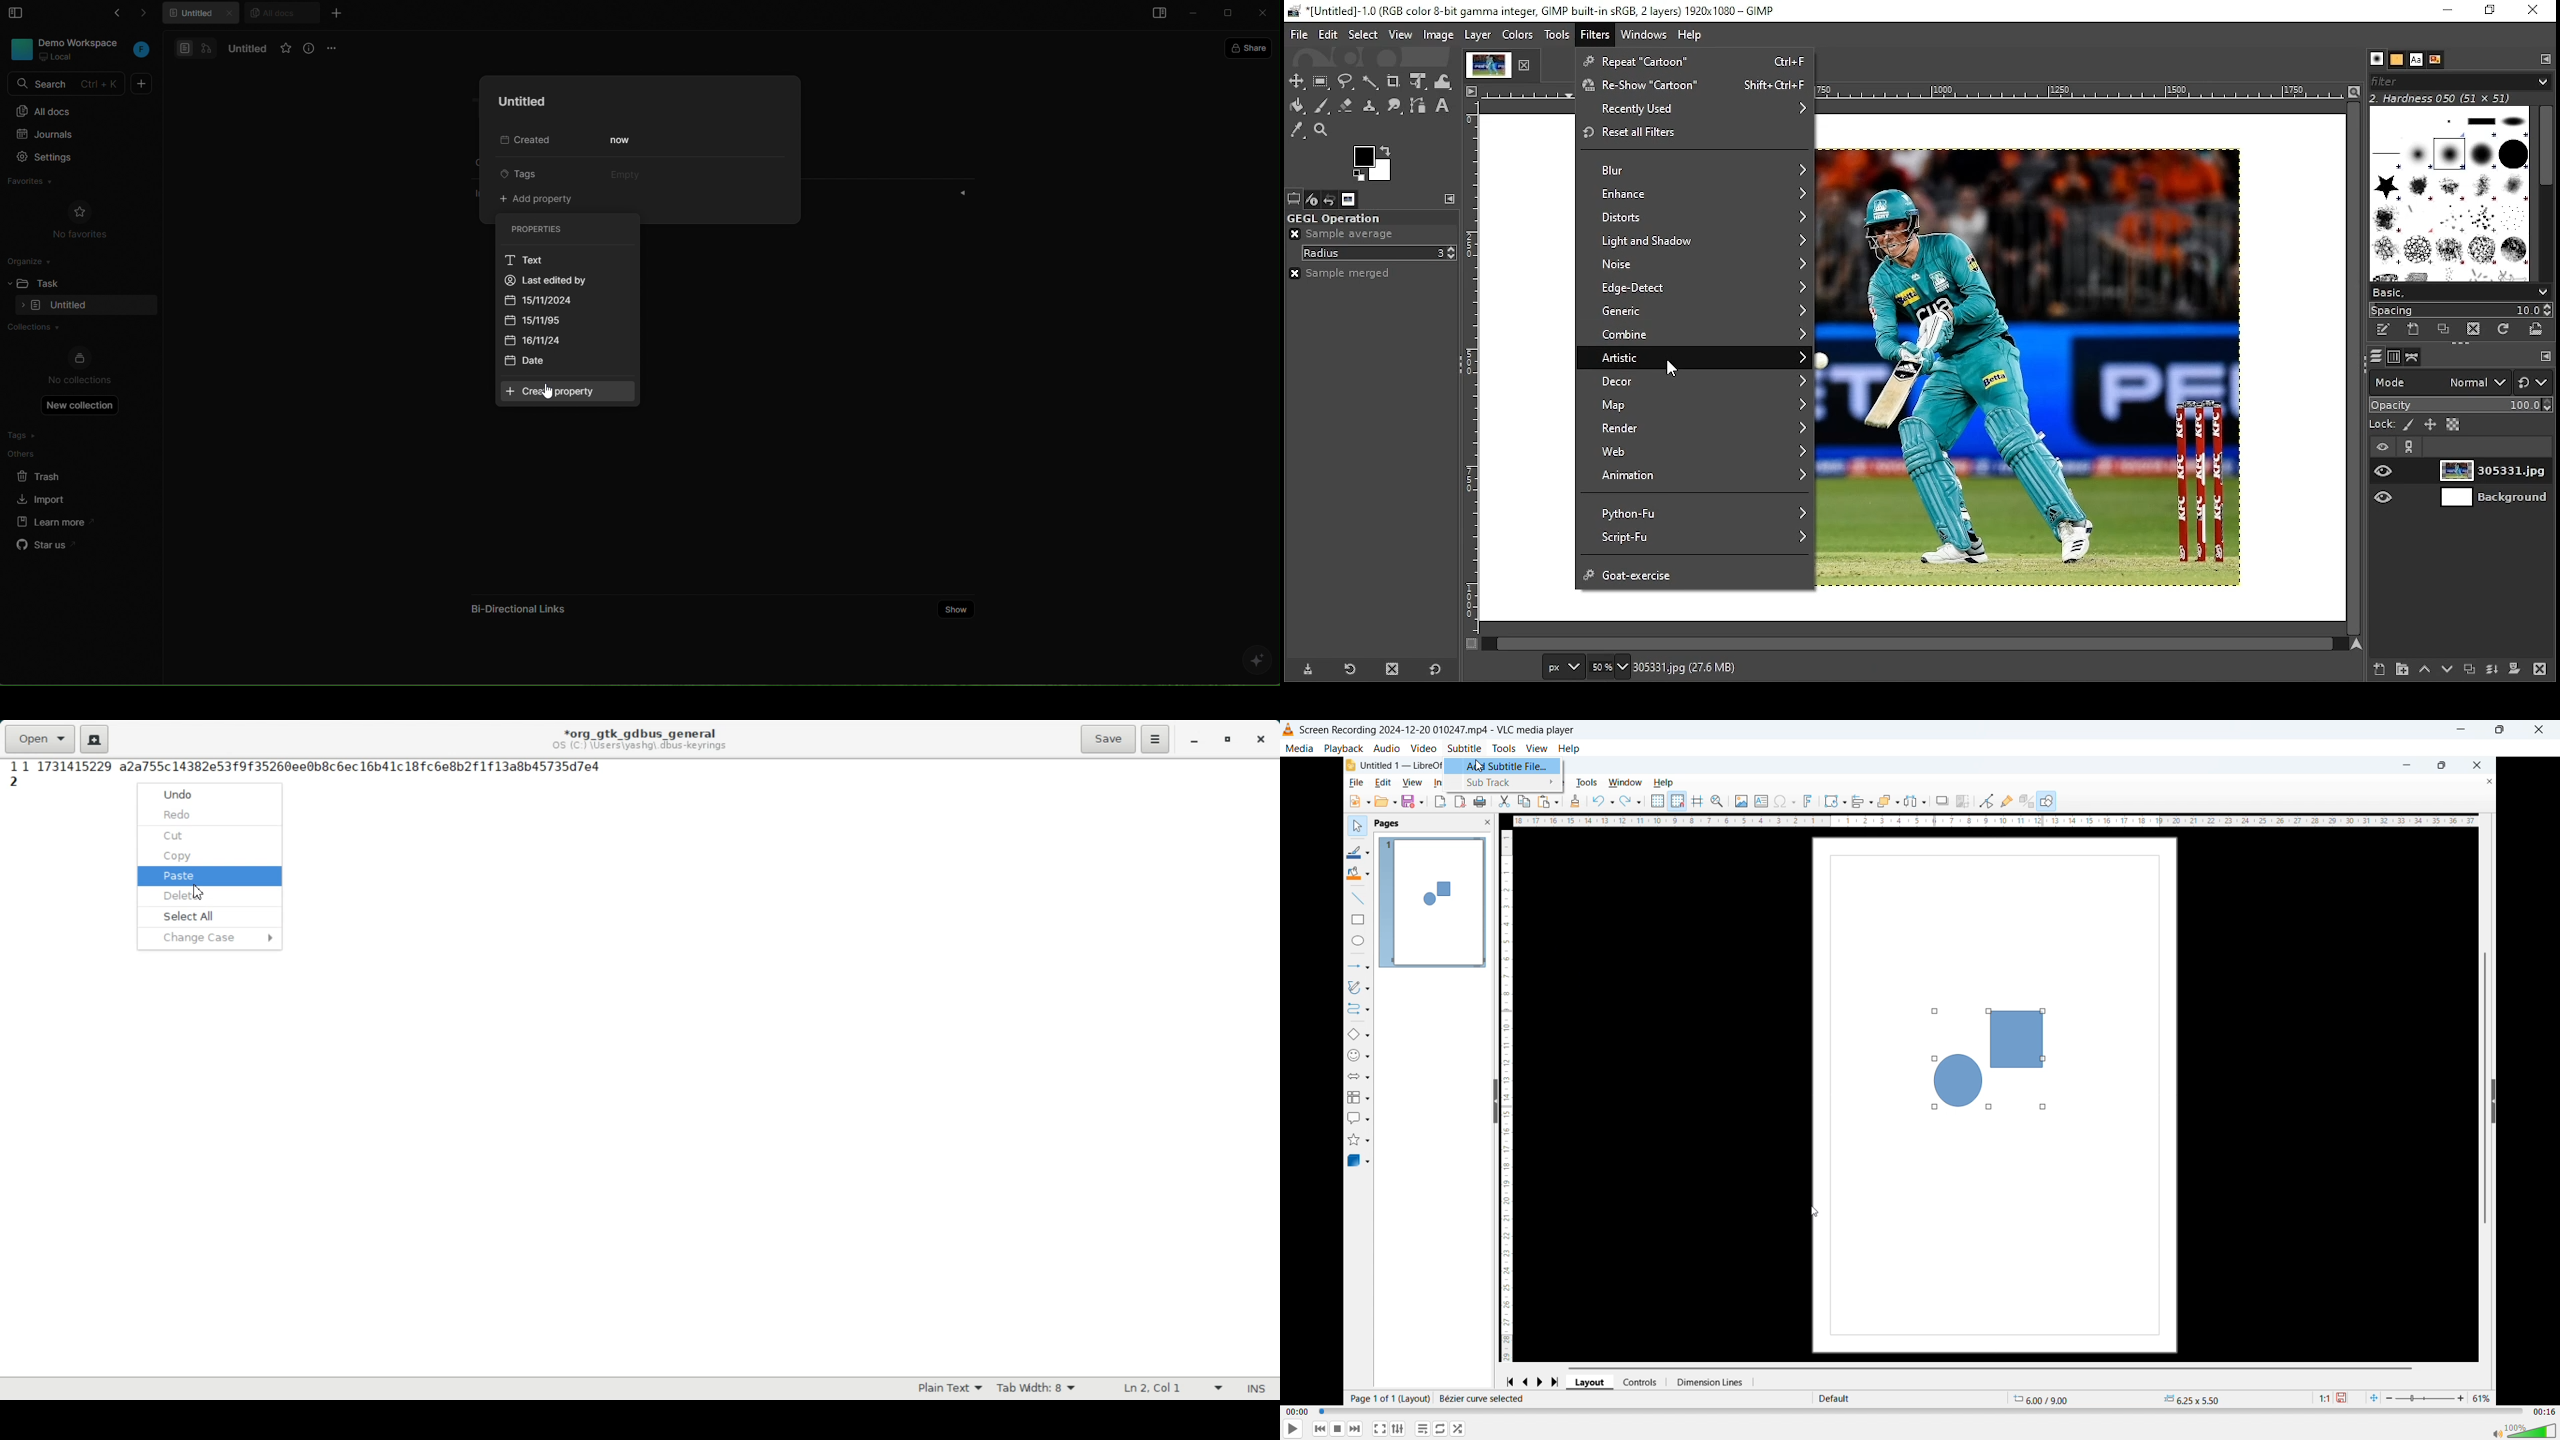 Image resolution: width=2576 pixels, height=1456 pixels. Describe the element at coordinates (1423, 748) in the screenshot. I see `Video ` at that location.